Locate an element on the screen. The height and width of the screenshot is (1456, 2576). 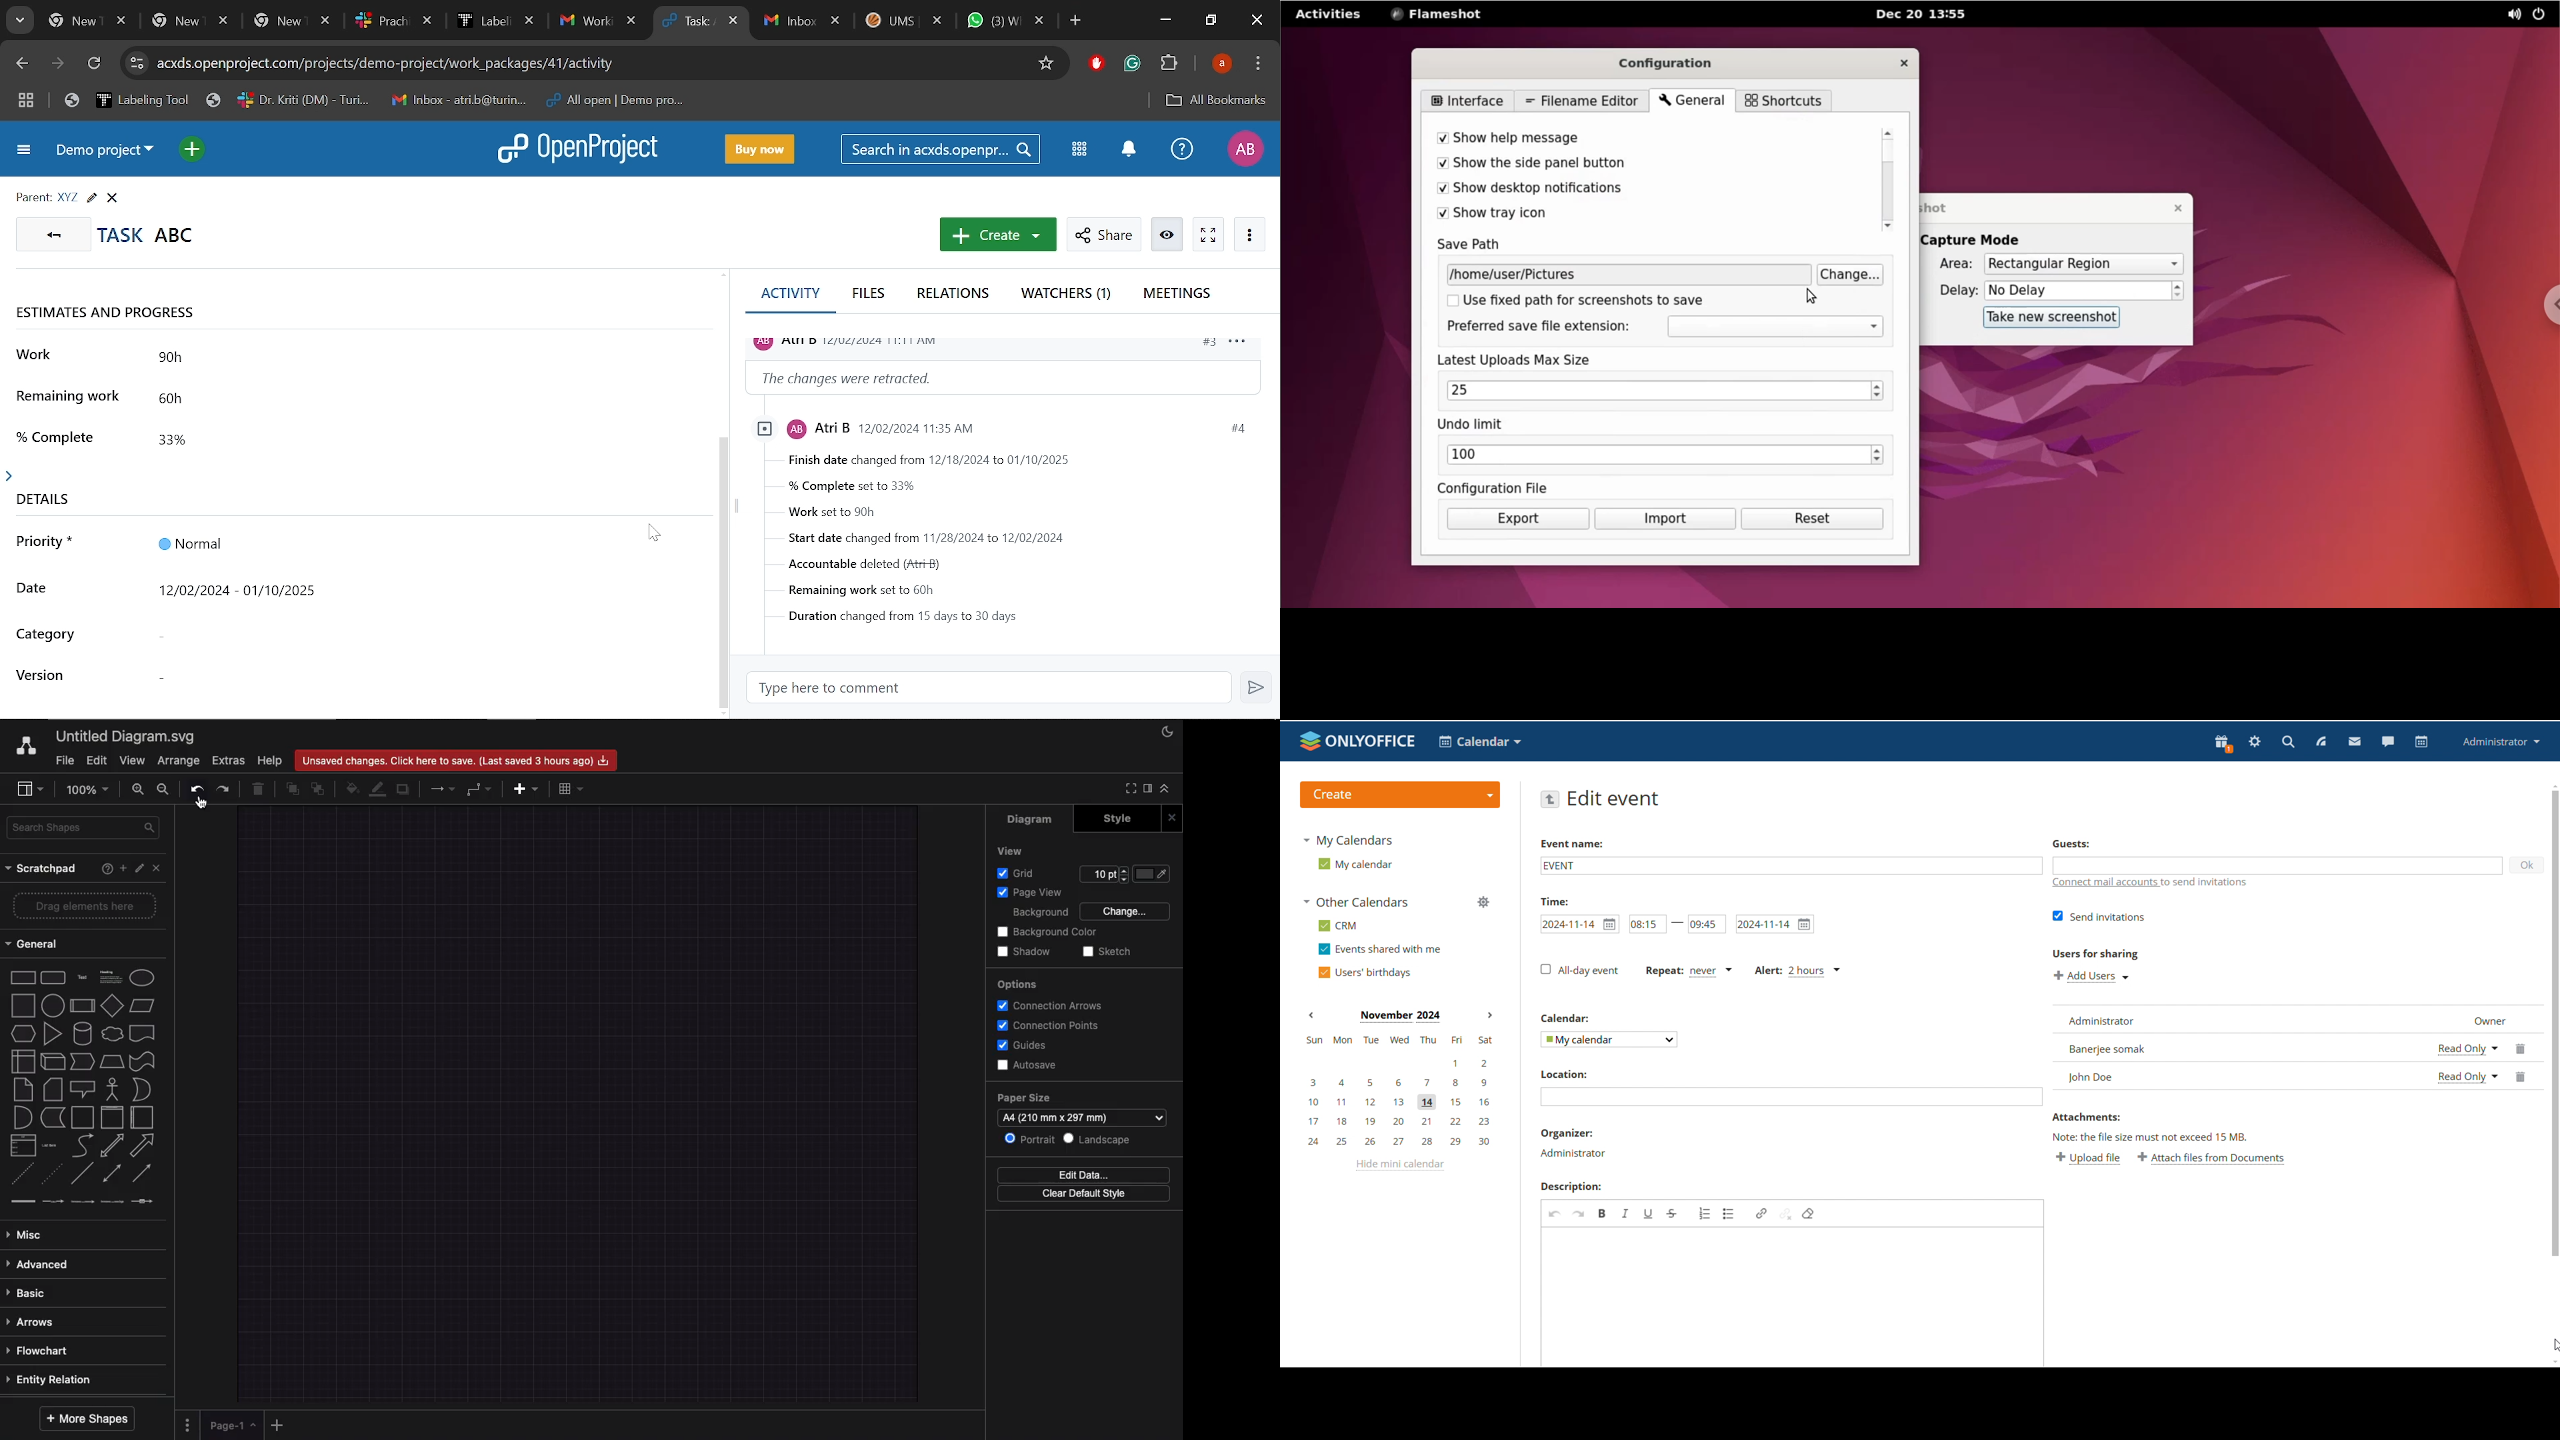
Portrait is located at coordinates (1032, 1139).